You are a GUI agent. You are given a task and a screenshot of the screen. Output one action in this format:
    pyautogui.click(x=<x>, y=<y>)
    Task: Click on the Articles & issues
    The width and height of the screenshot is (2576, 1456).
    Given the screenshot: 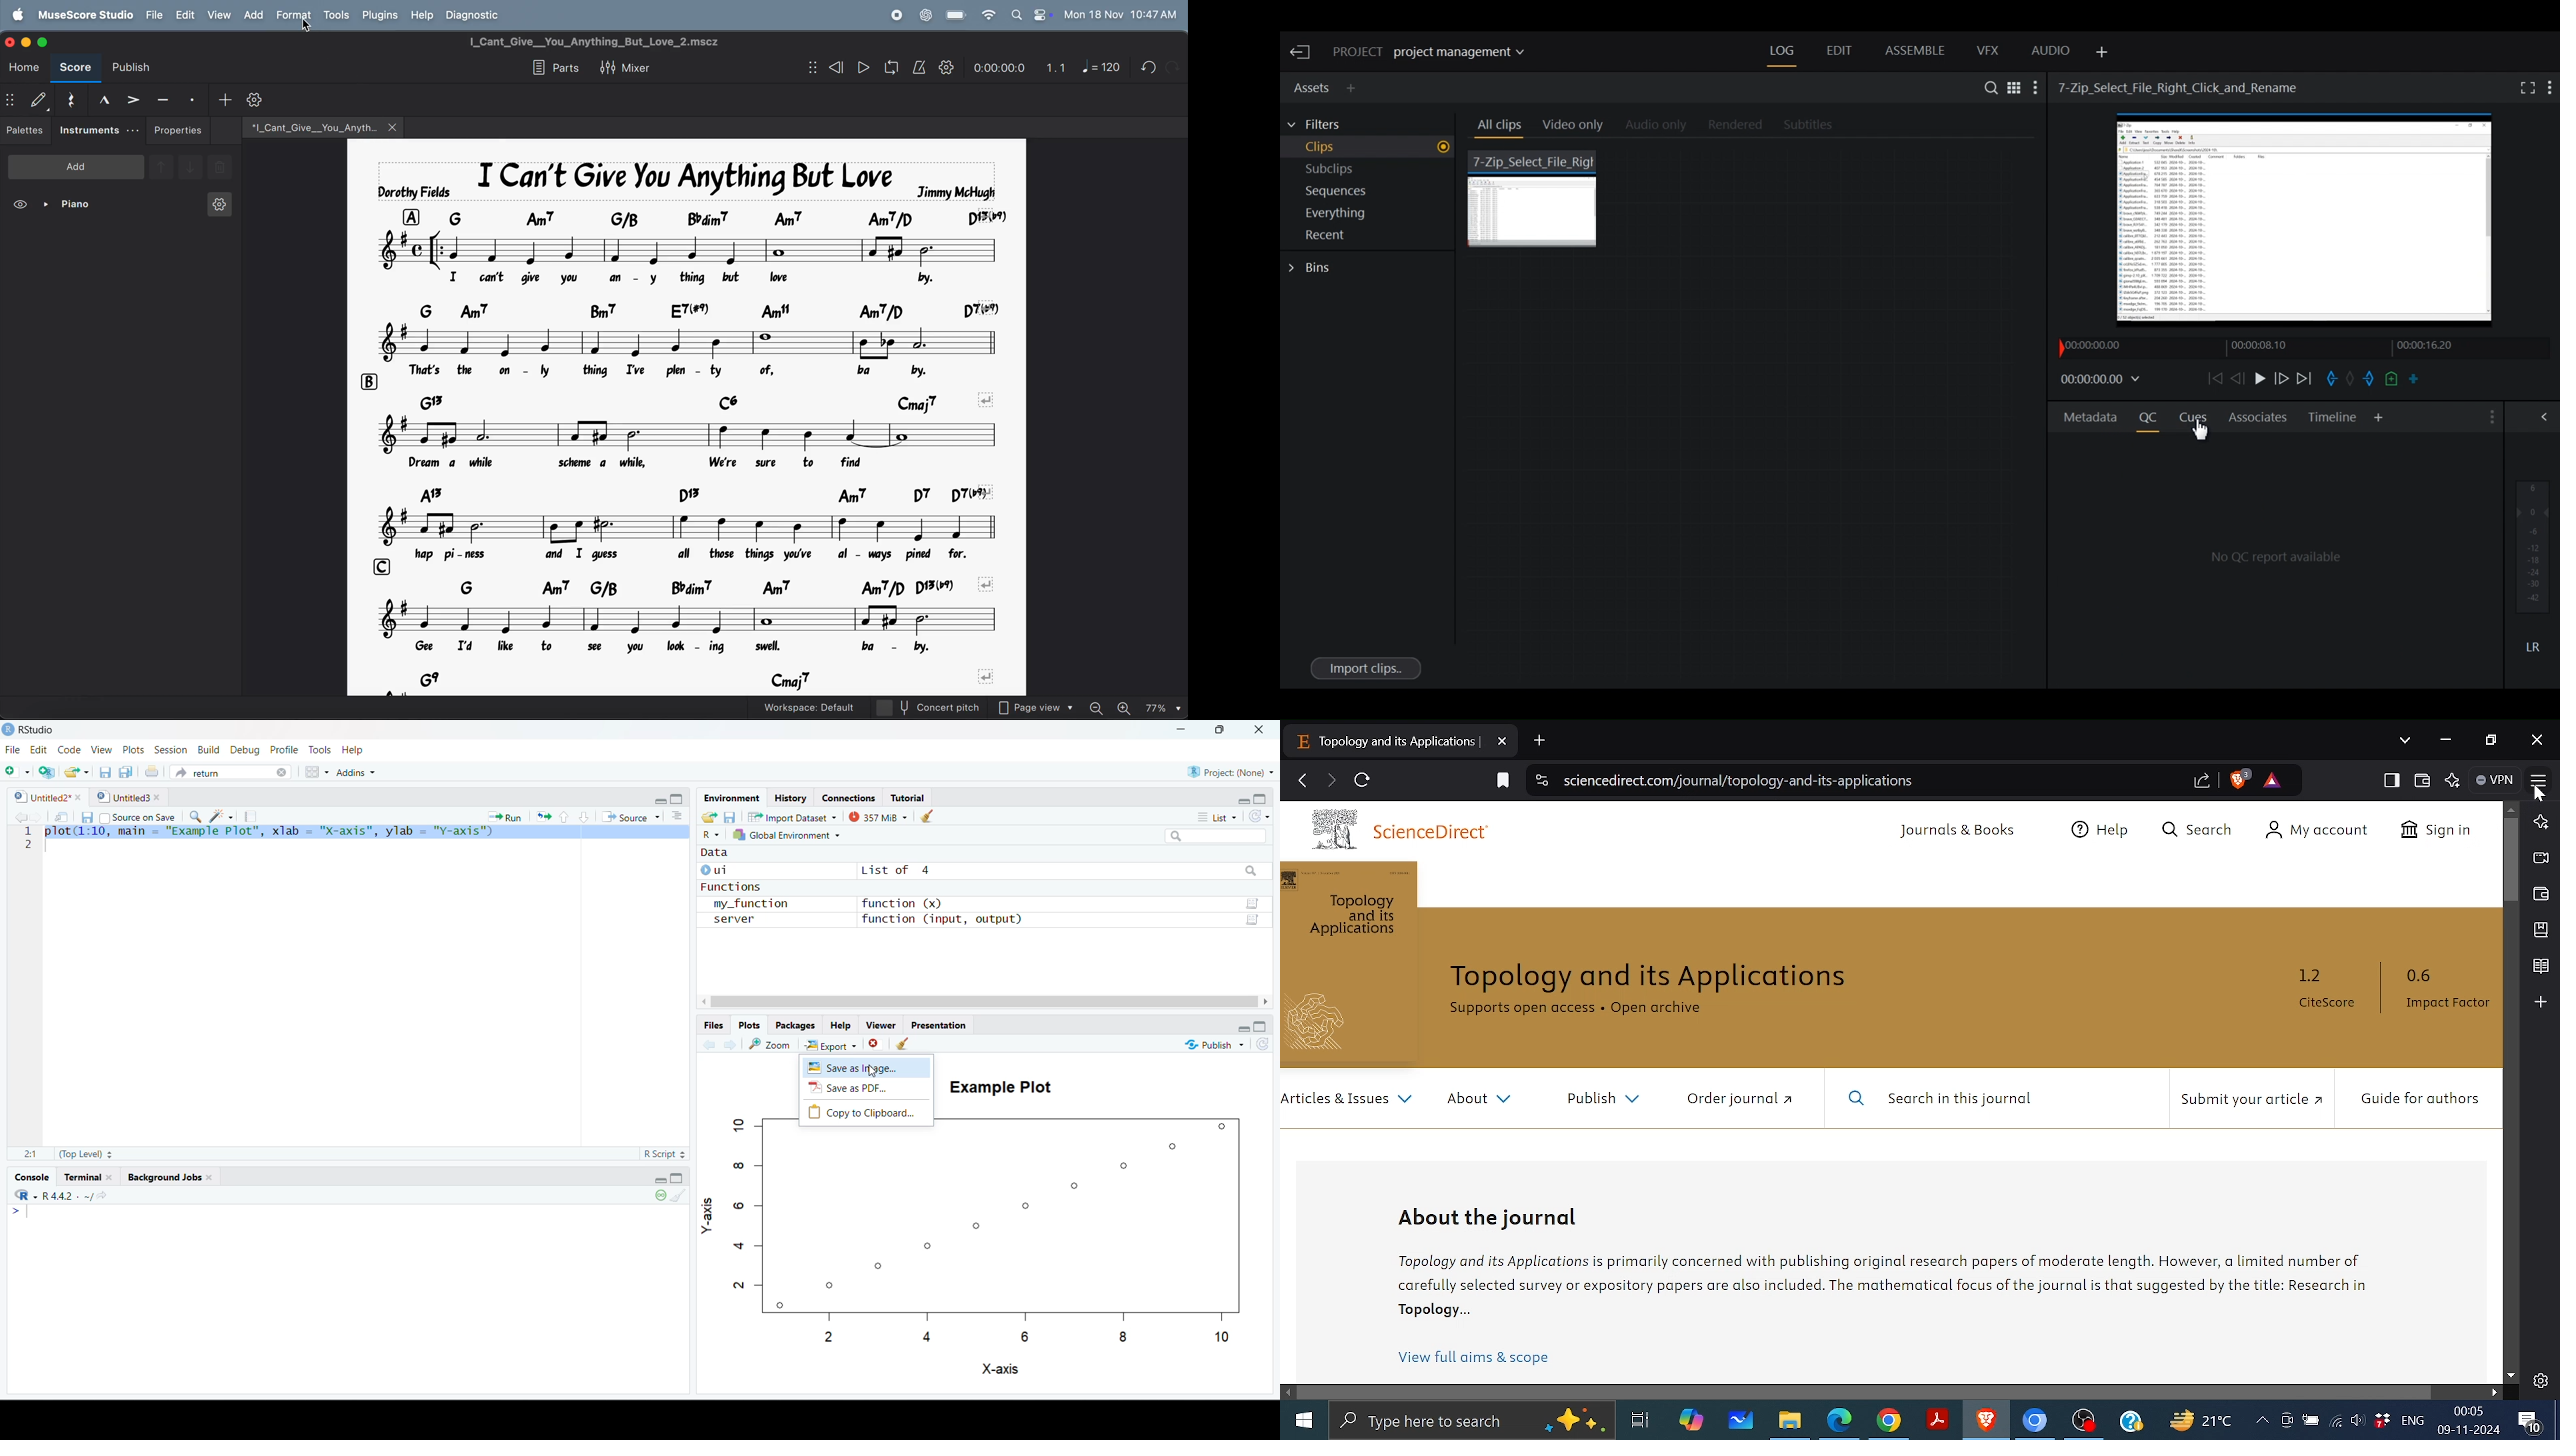 What is the action you would take?
    pyautogui.click(x=1349, y=1105)
    